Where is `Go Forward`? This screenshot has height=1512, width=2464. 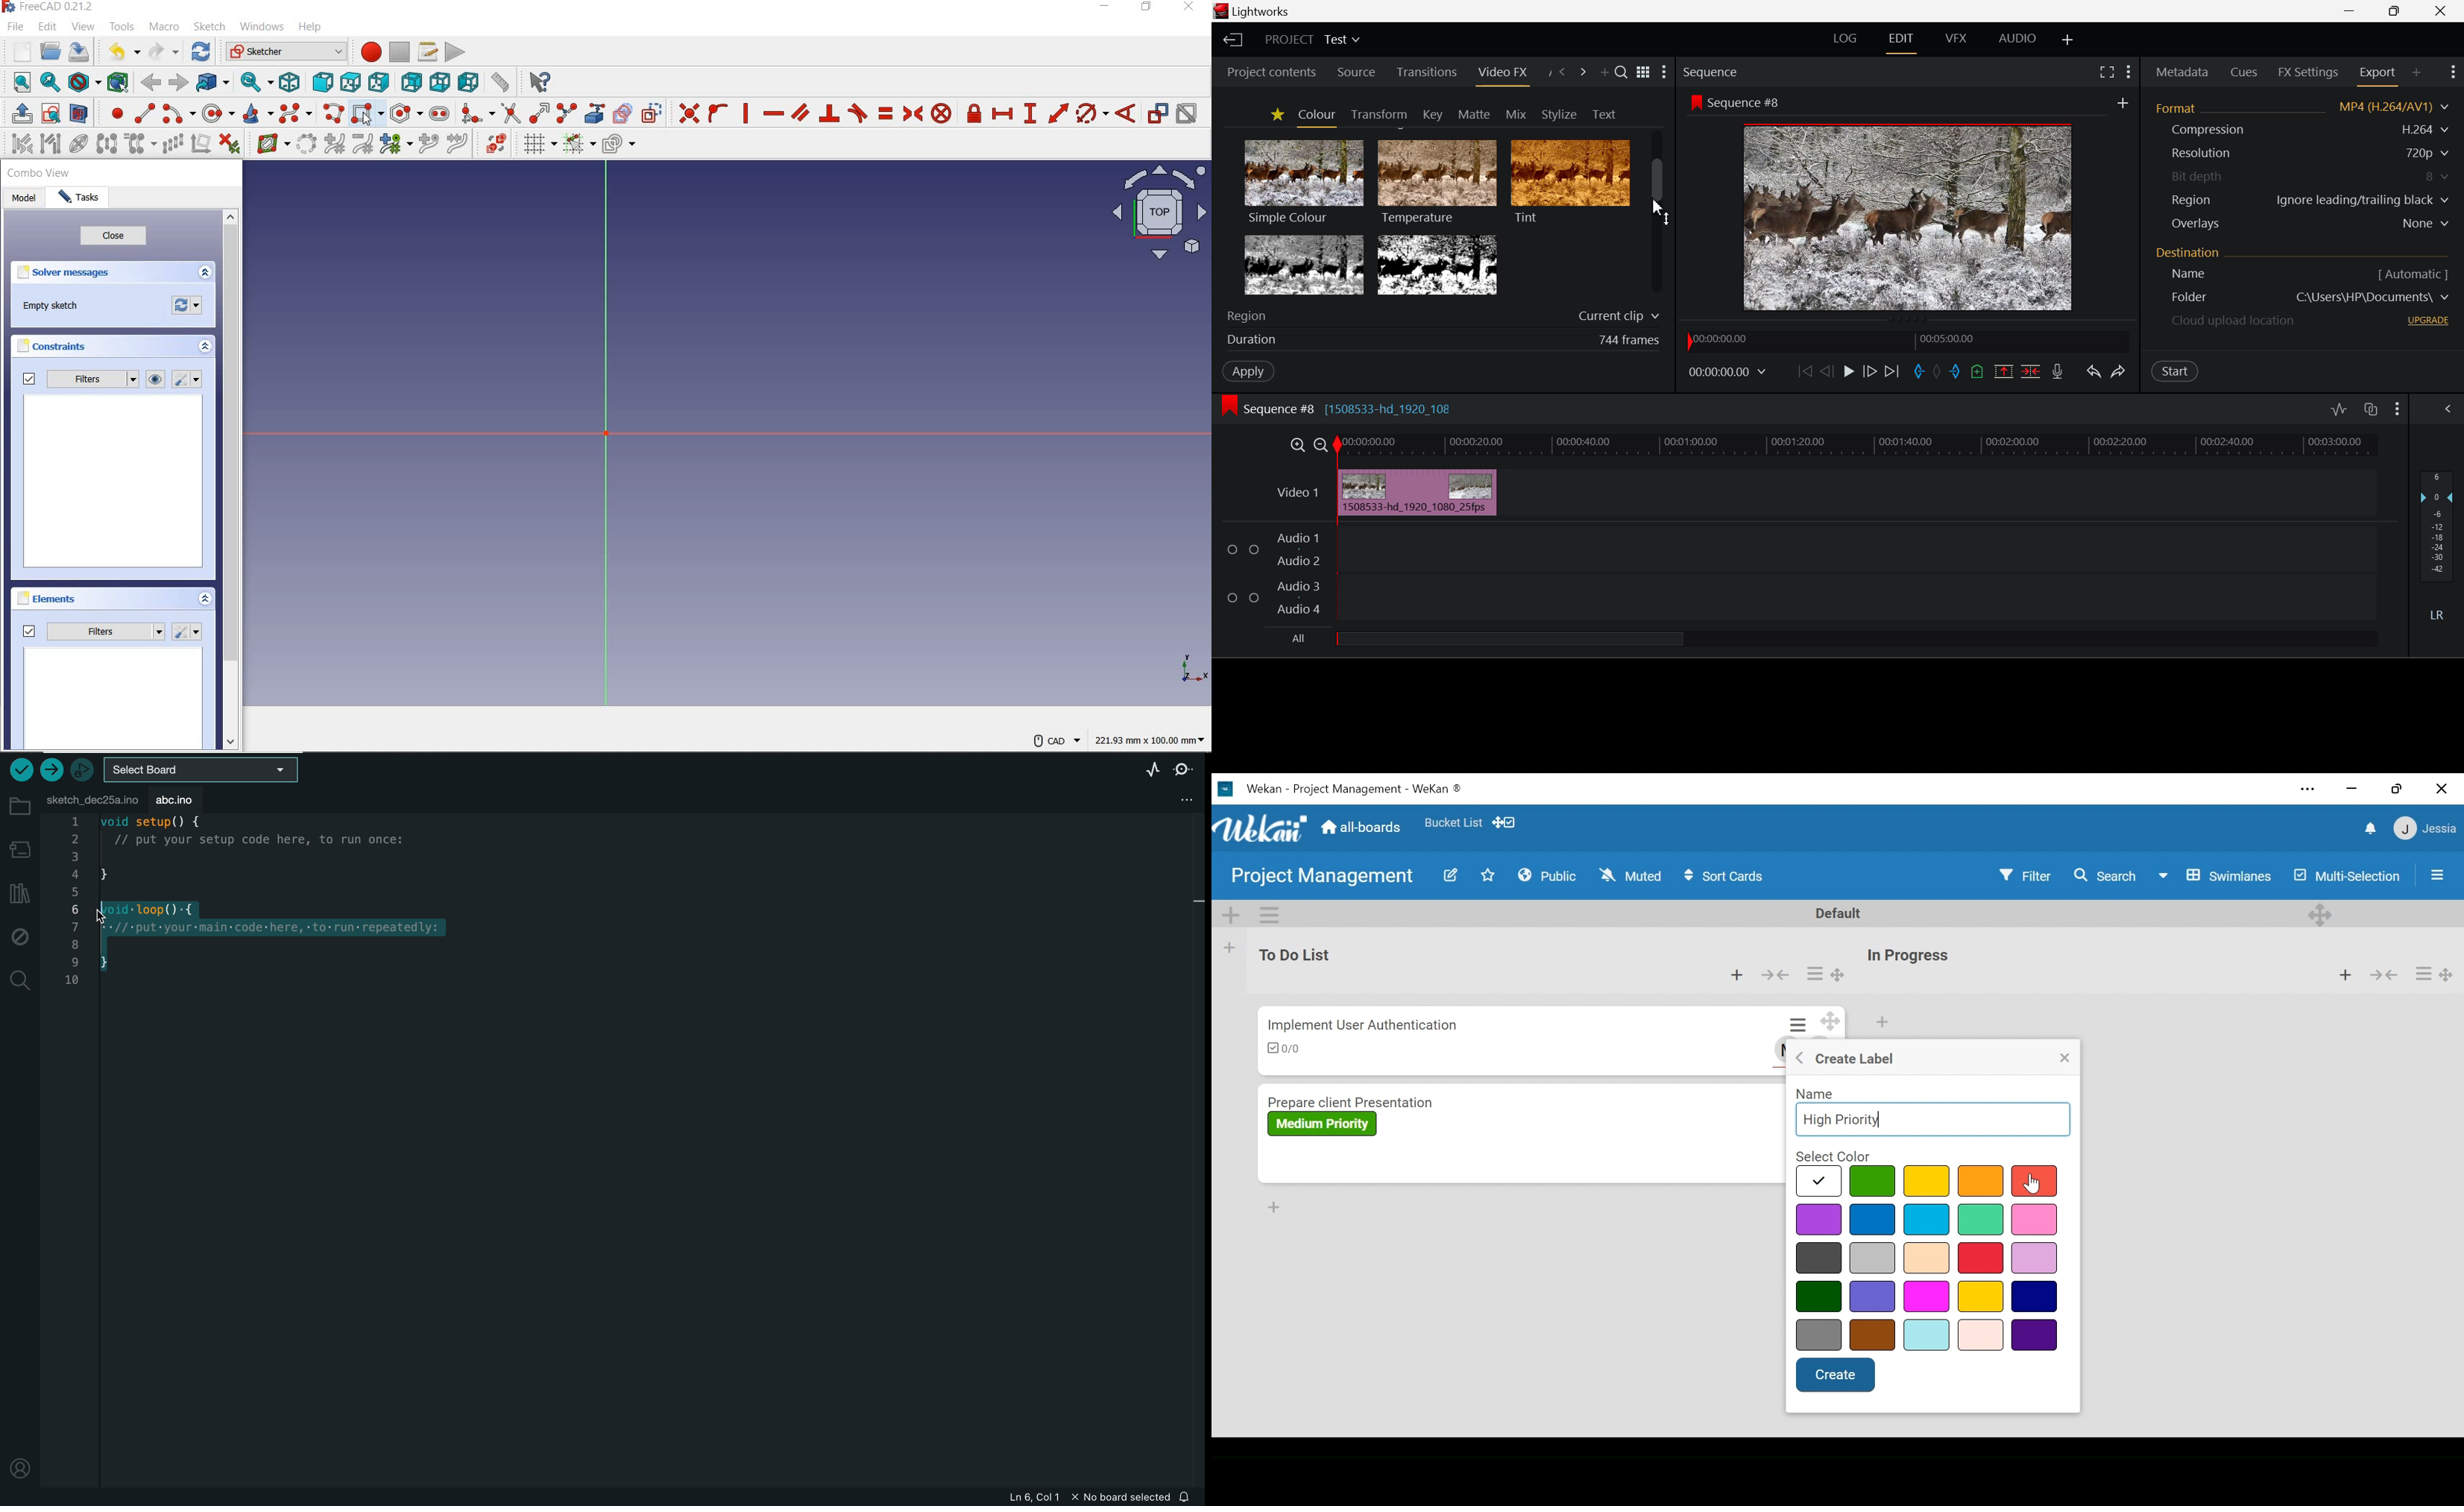
Go Forward is located at coordinates (1869, 372).